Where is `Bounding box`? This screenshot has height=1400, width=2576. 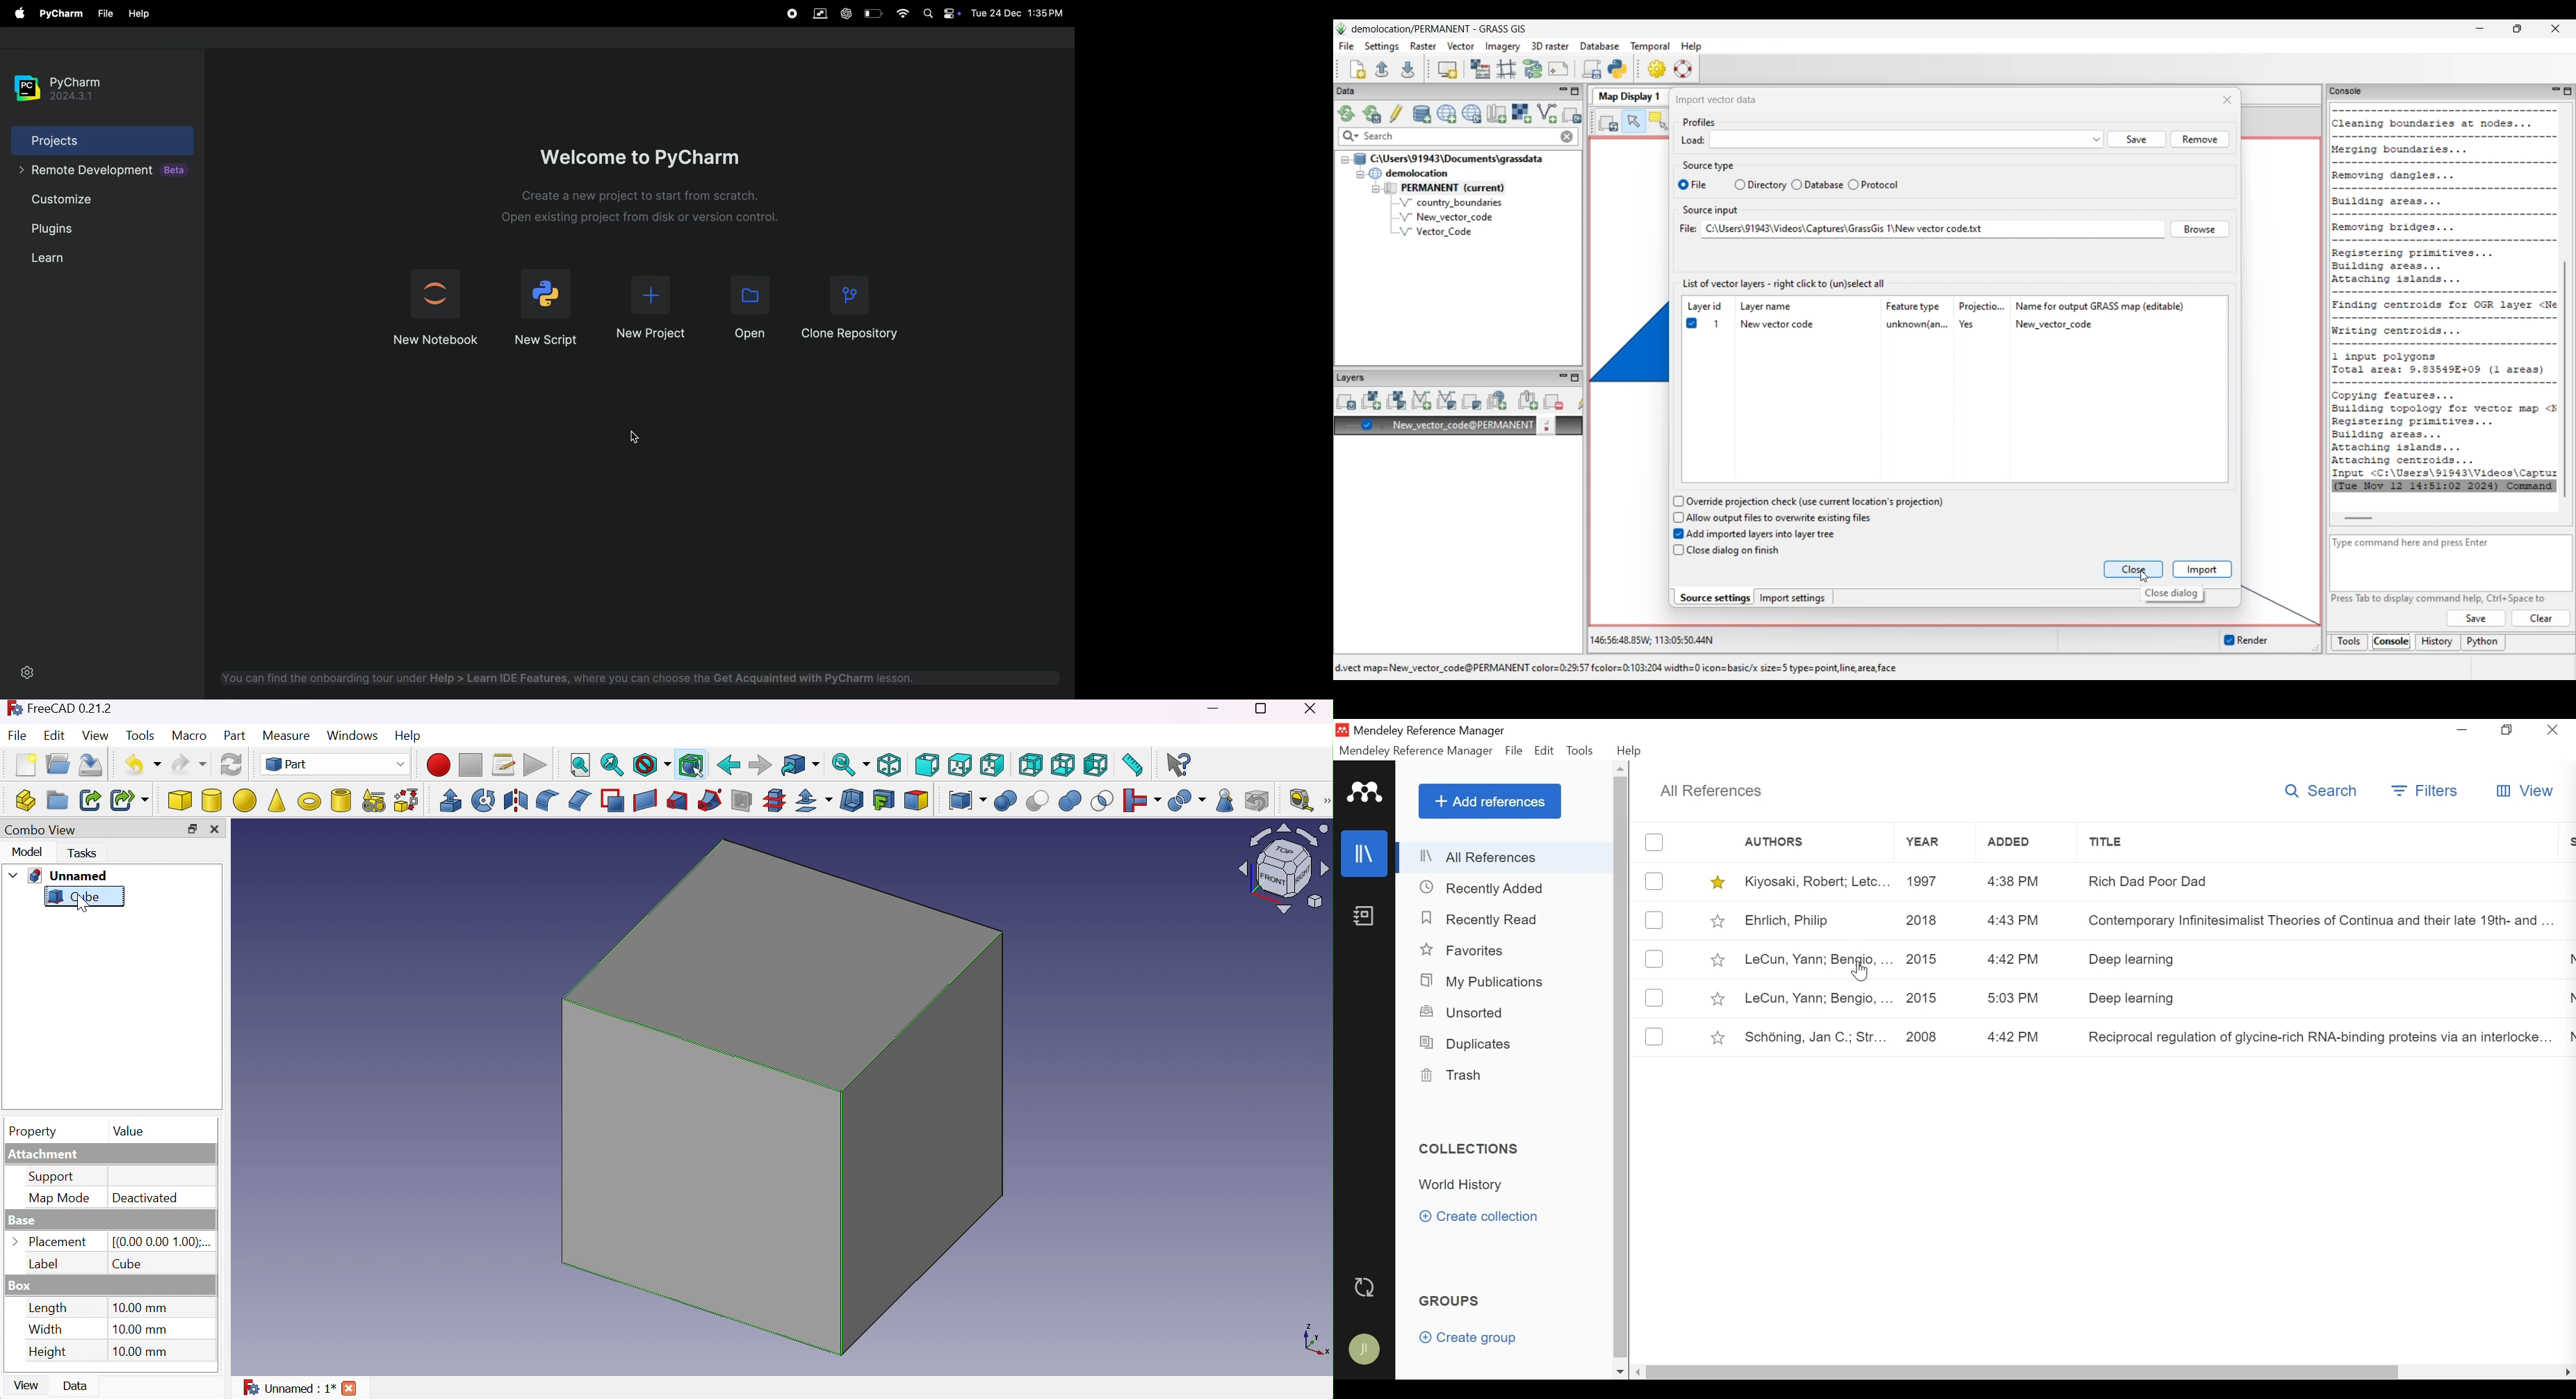 Bounding box is located at coordinates (690, 766).